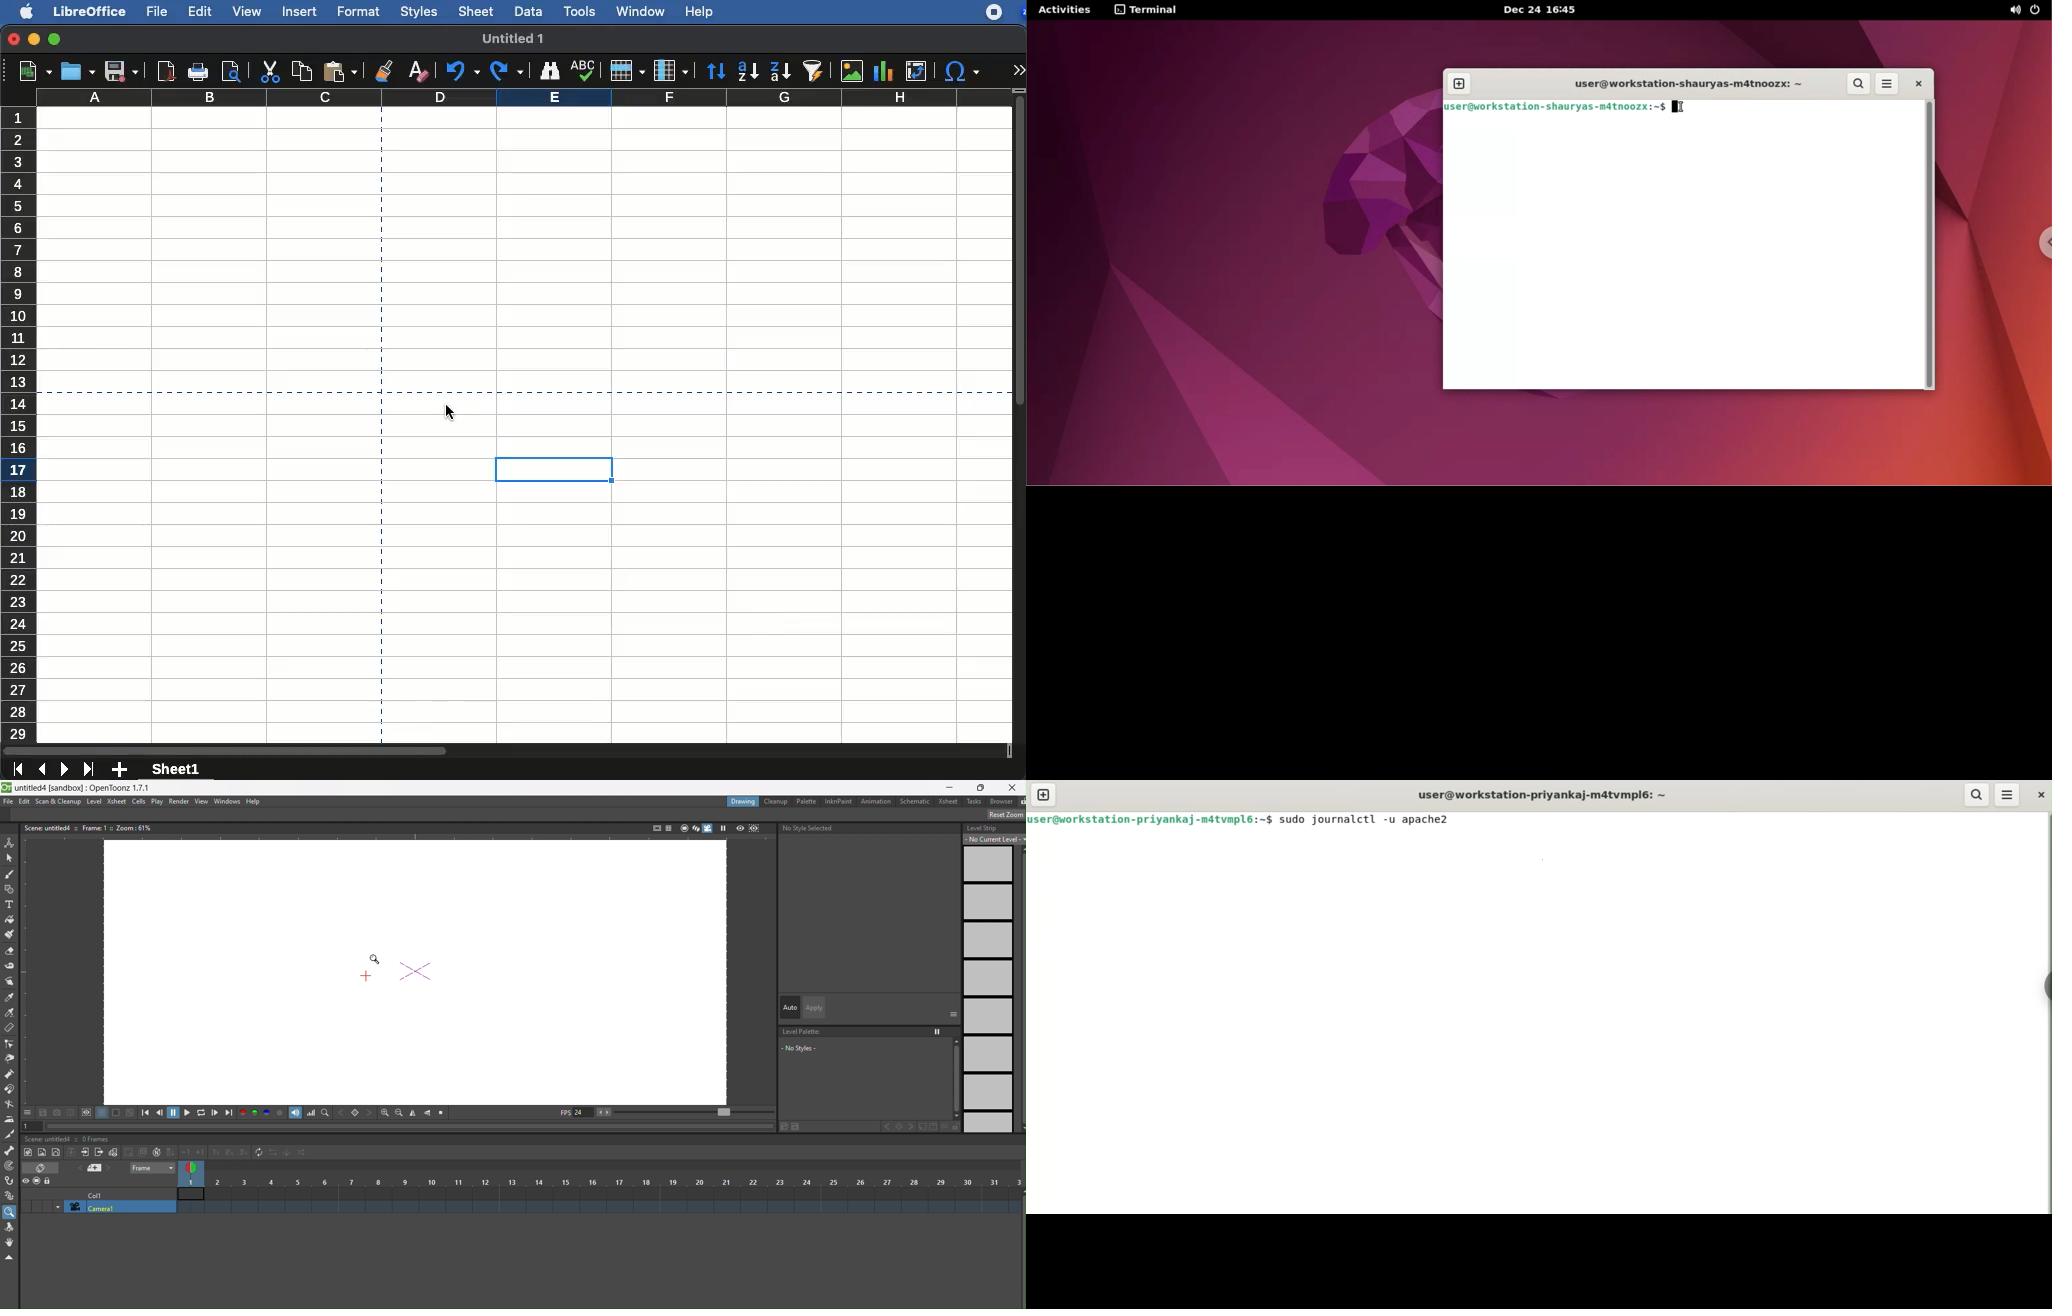 The width and height of the screenshot is (2072, 1316). Describe the element at coordinates (10, 1212) in the screenshot. I see `magnifier tool` at that location.